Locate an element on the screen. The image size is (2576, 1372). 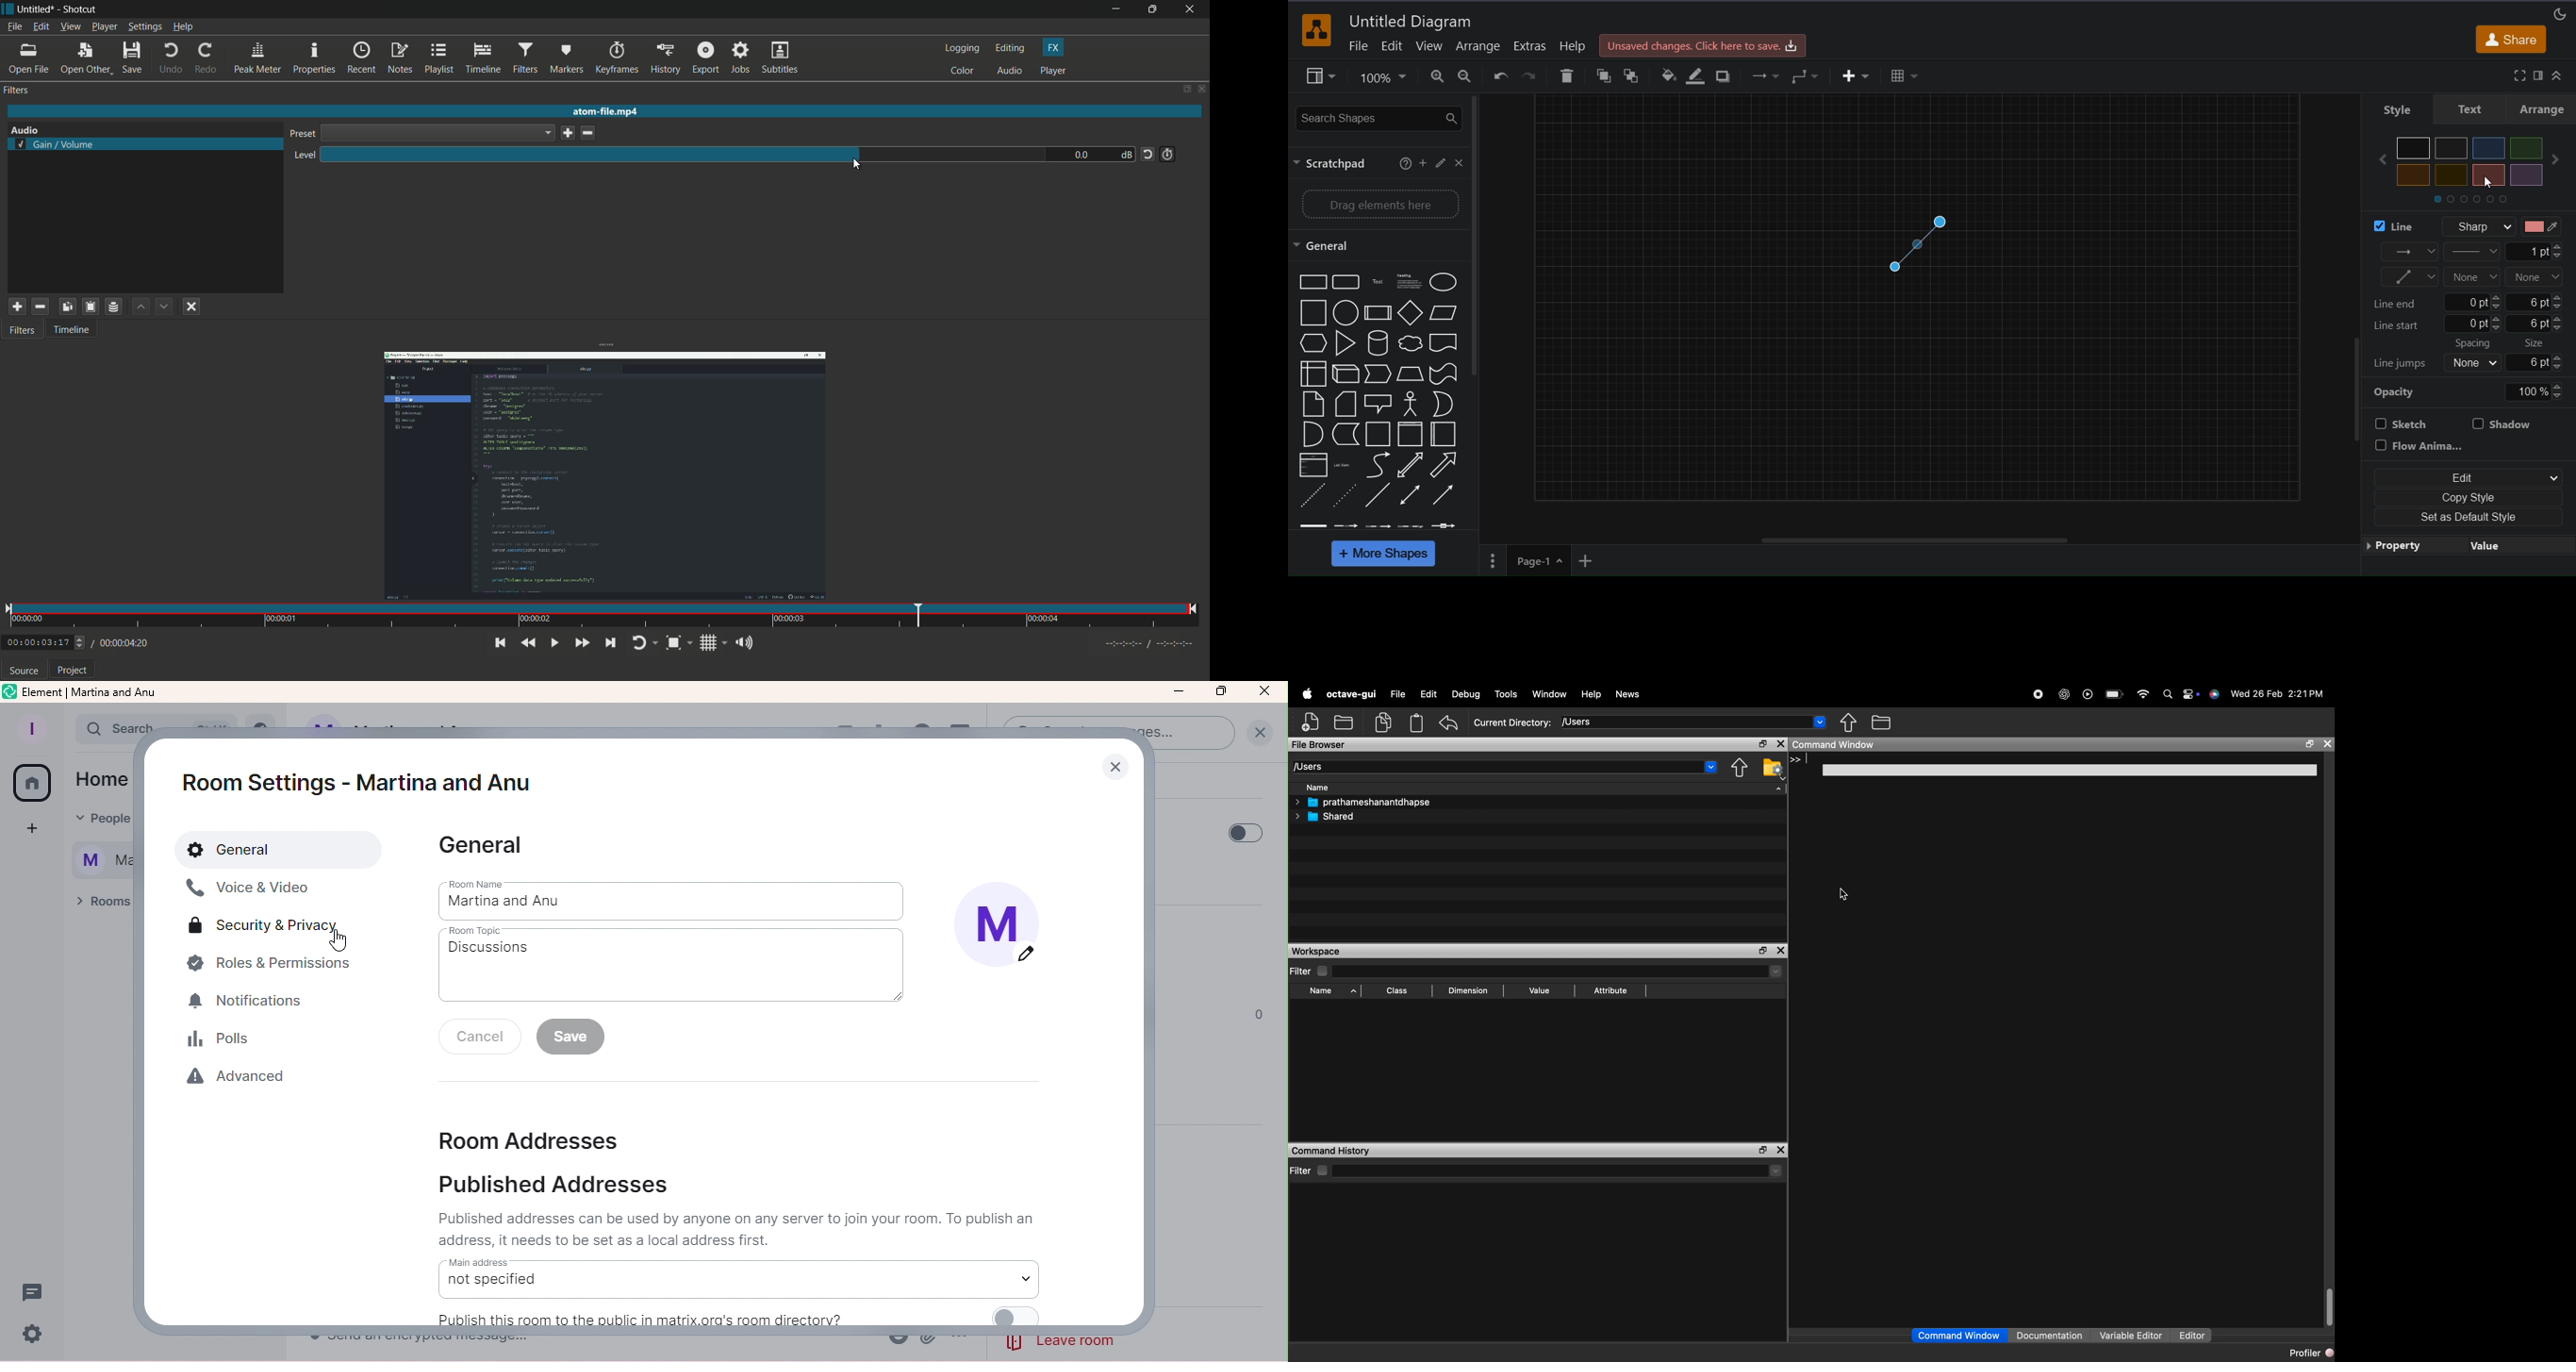
Create a space is located at coordinates (36, 832).